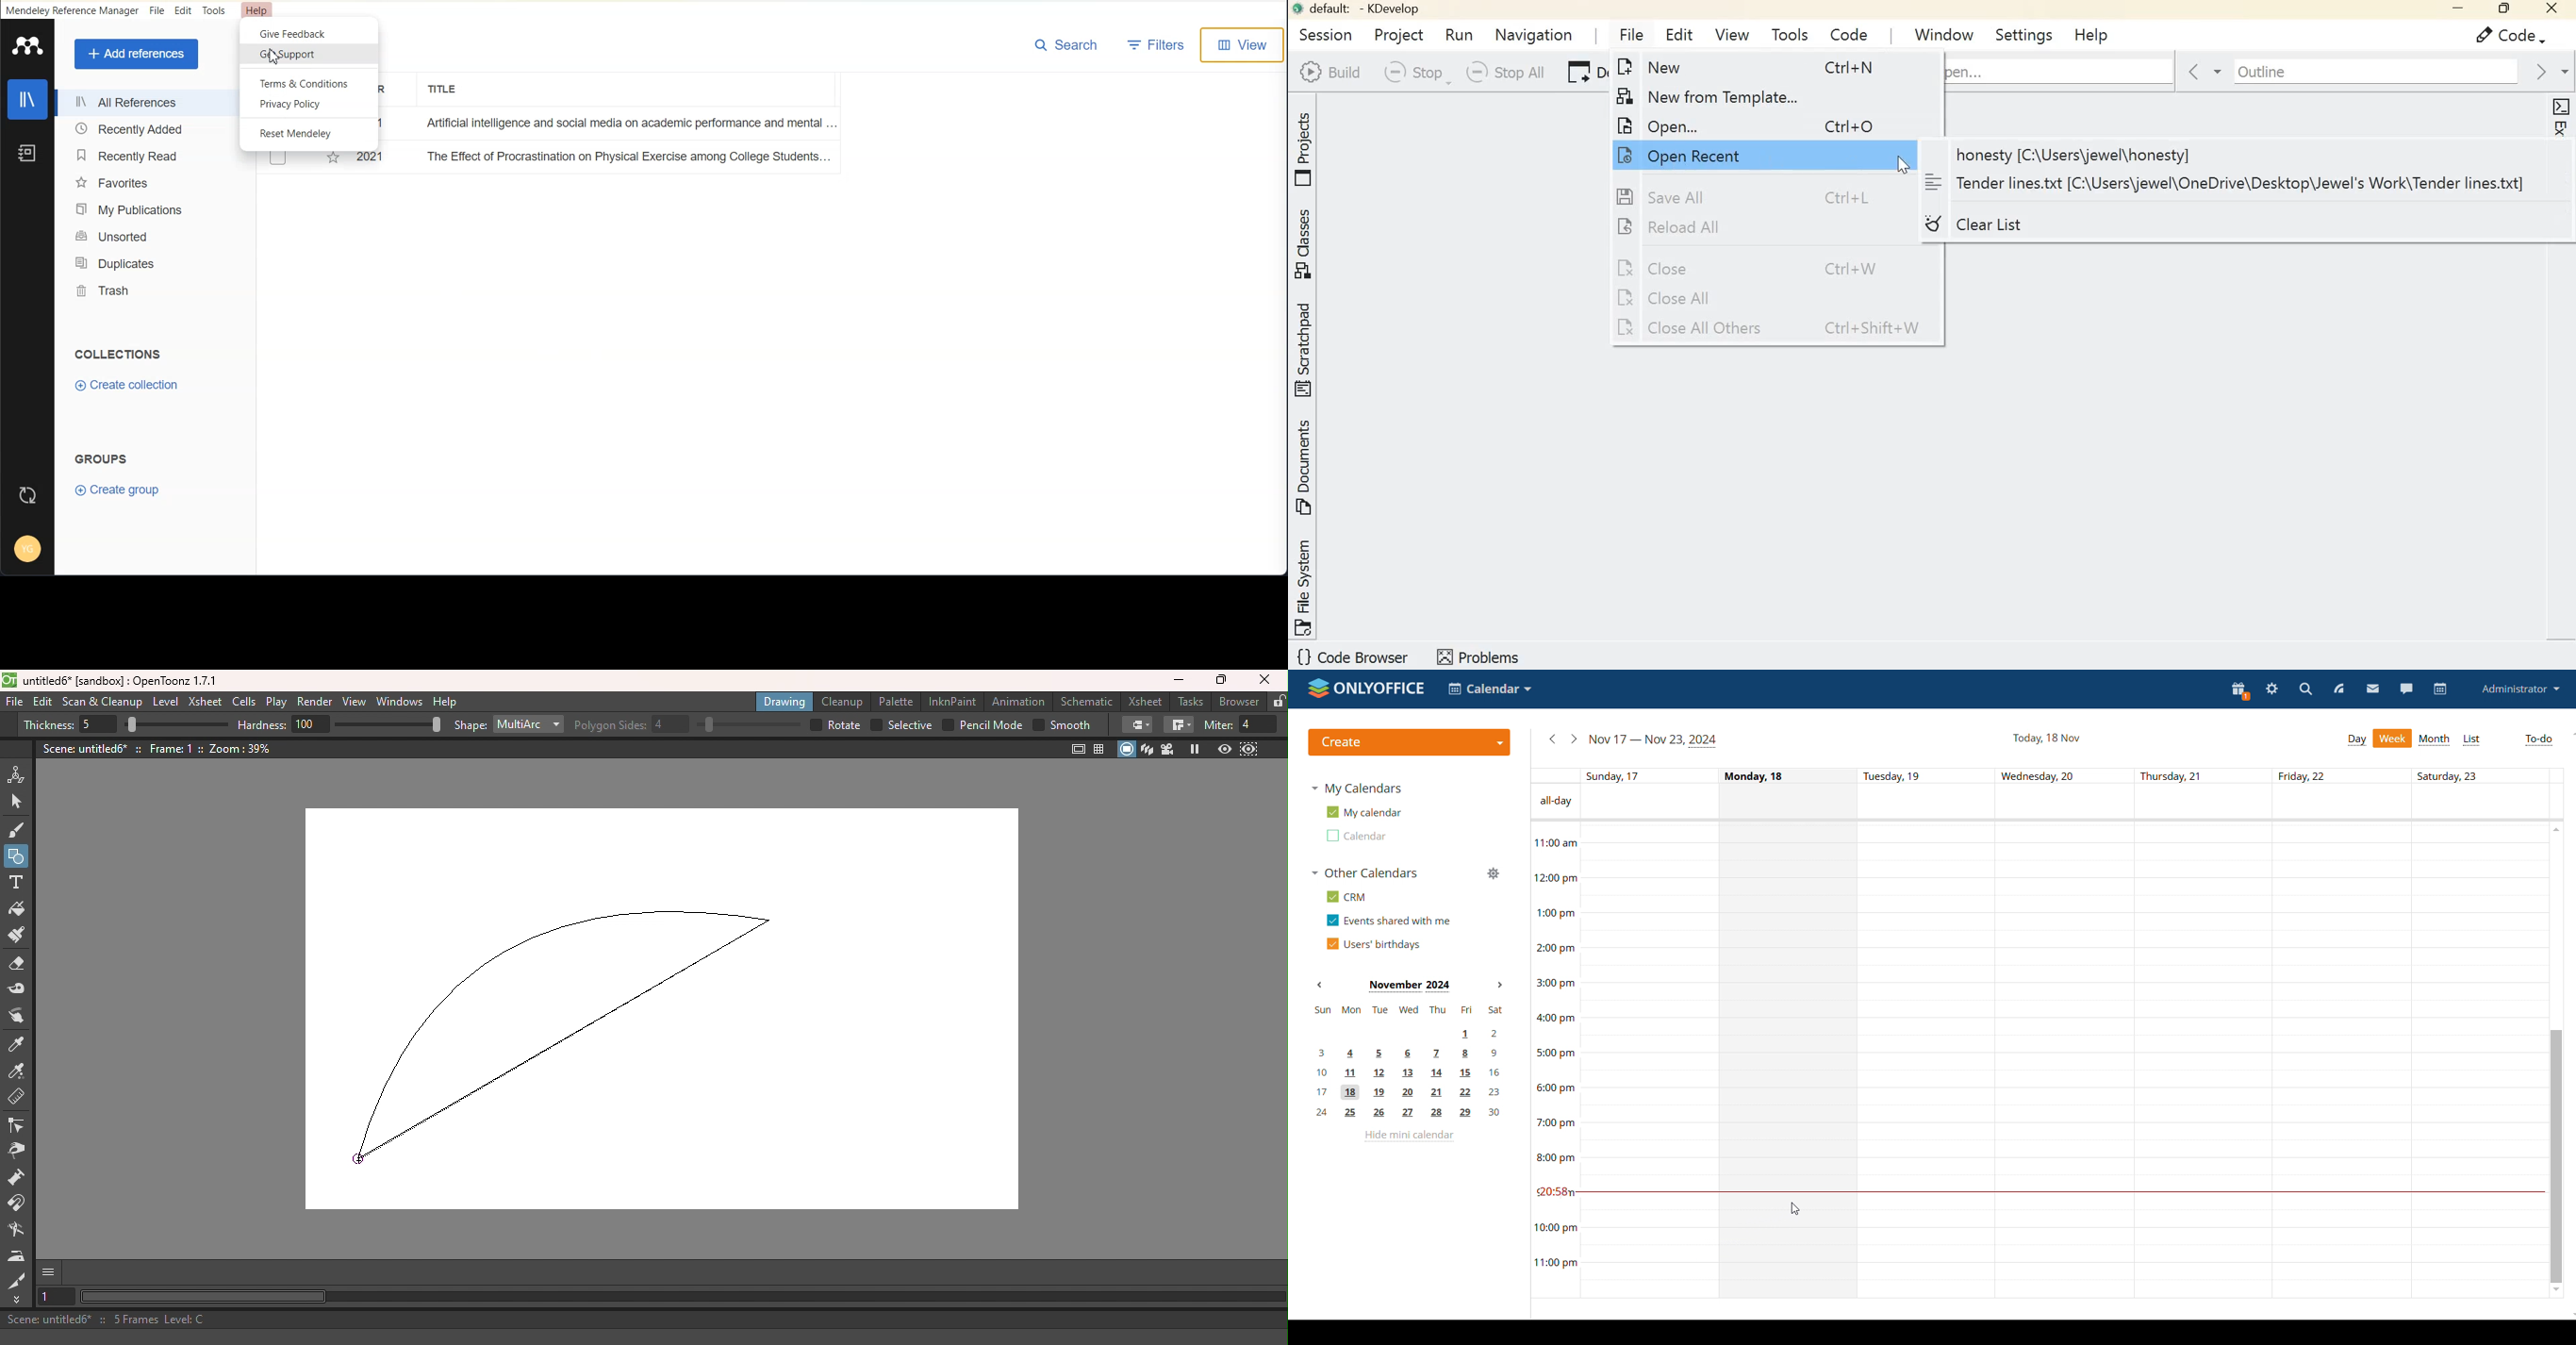  Describe the element at coordinates (841, 703) in the screenshot. I see `Cleanup` at that location.